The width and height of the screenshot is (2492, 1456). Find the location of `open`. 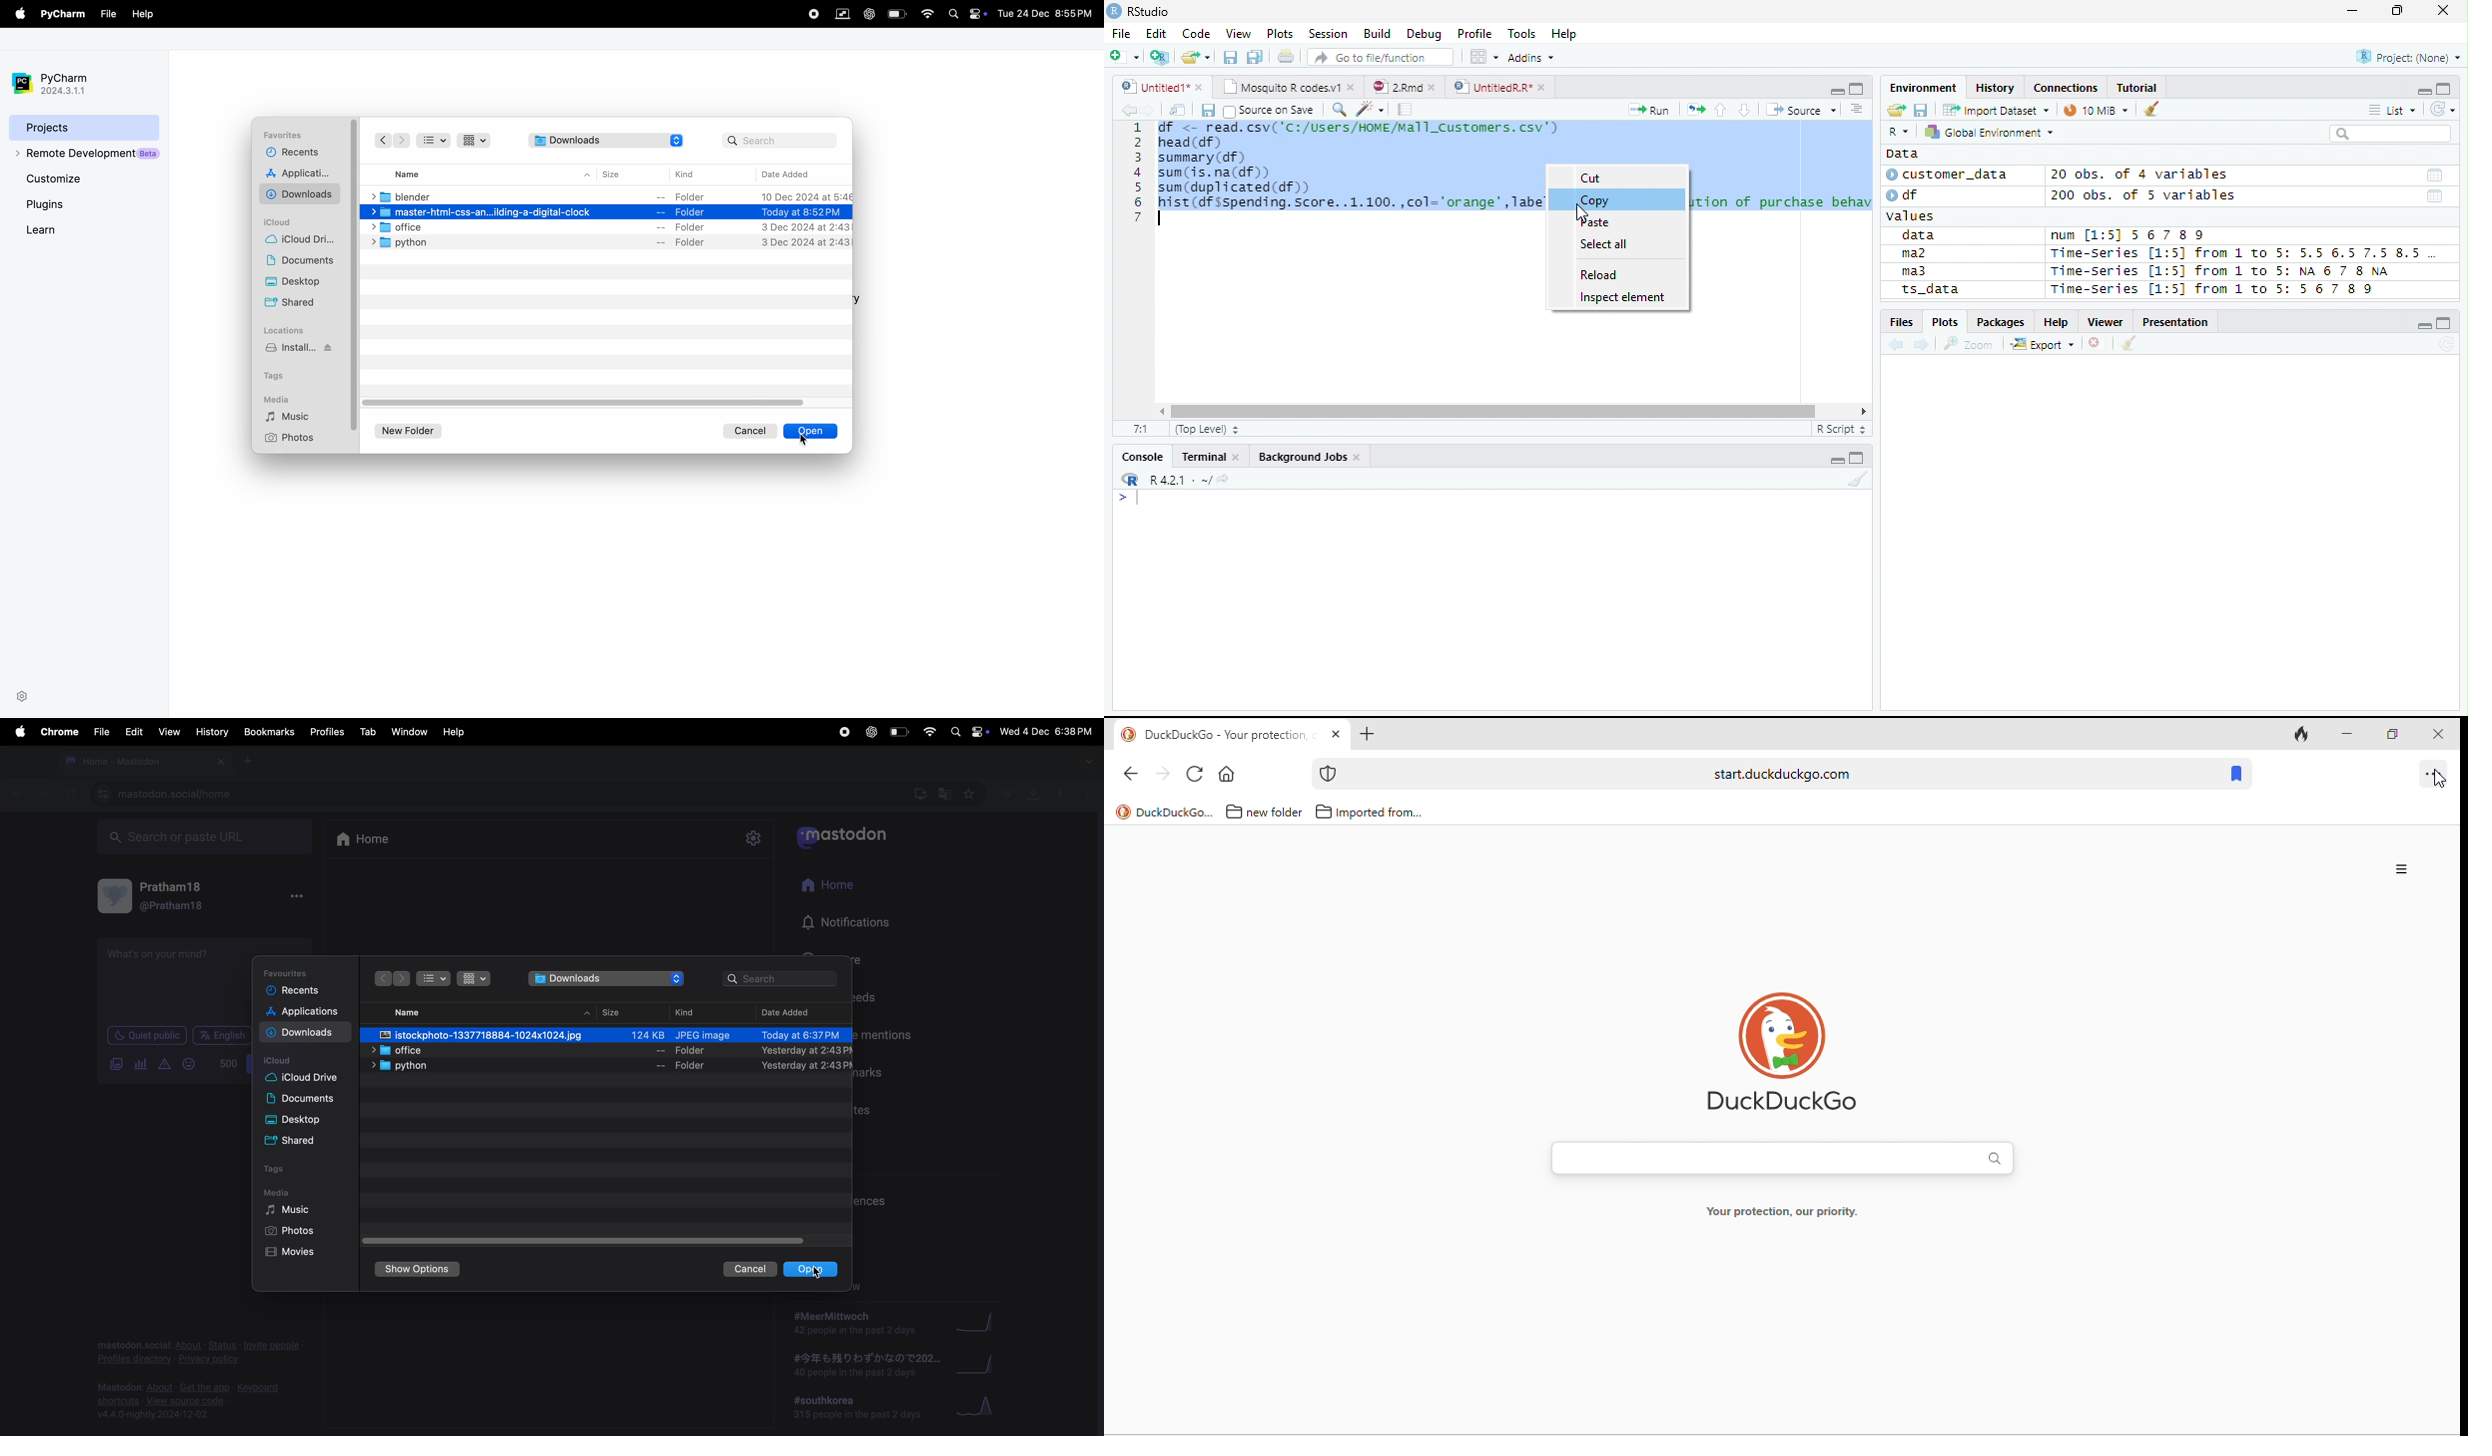

open is located at coordinates (792, 431).